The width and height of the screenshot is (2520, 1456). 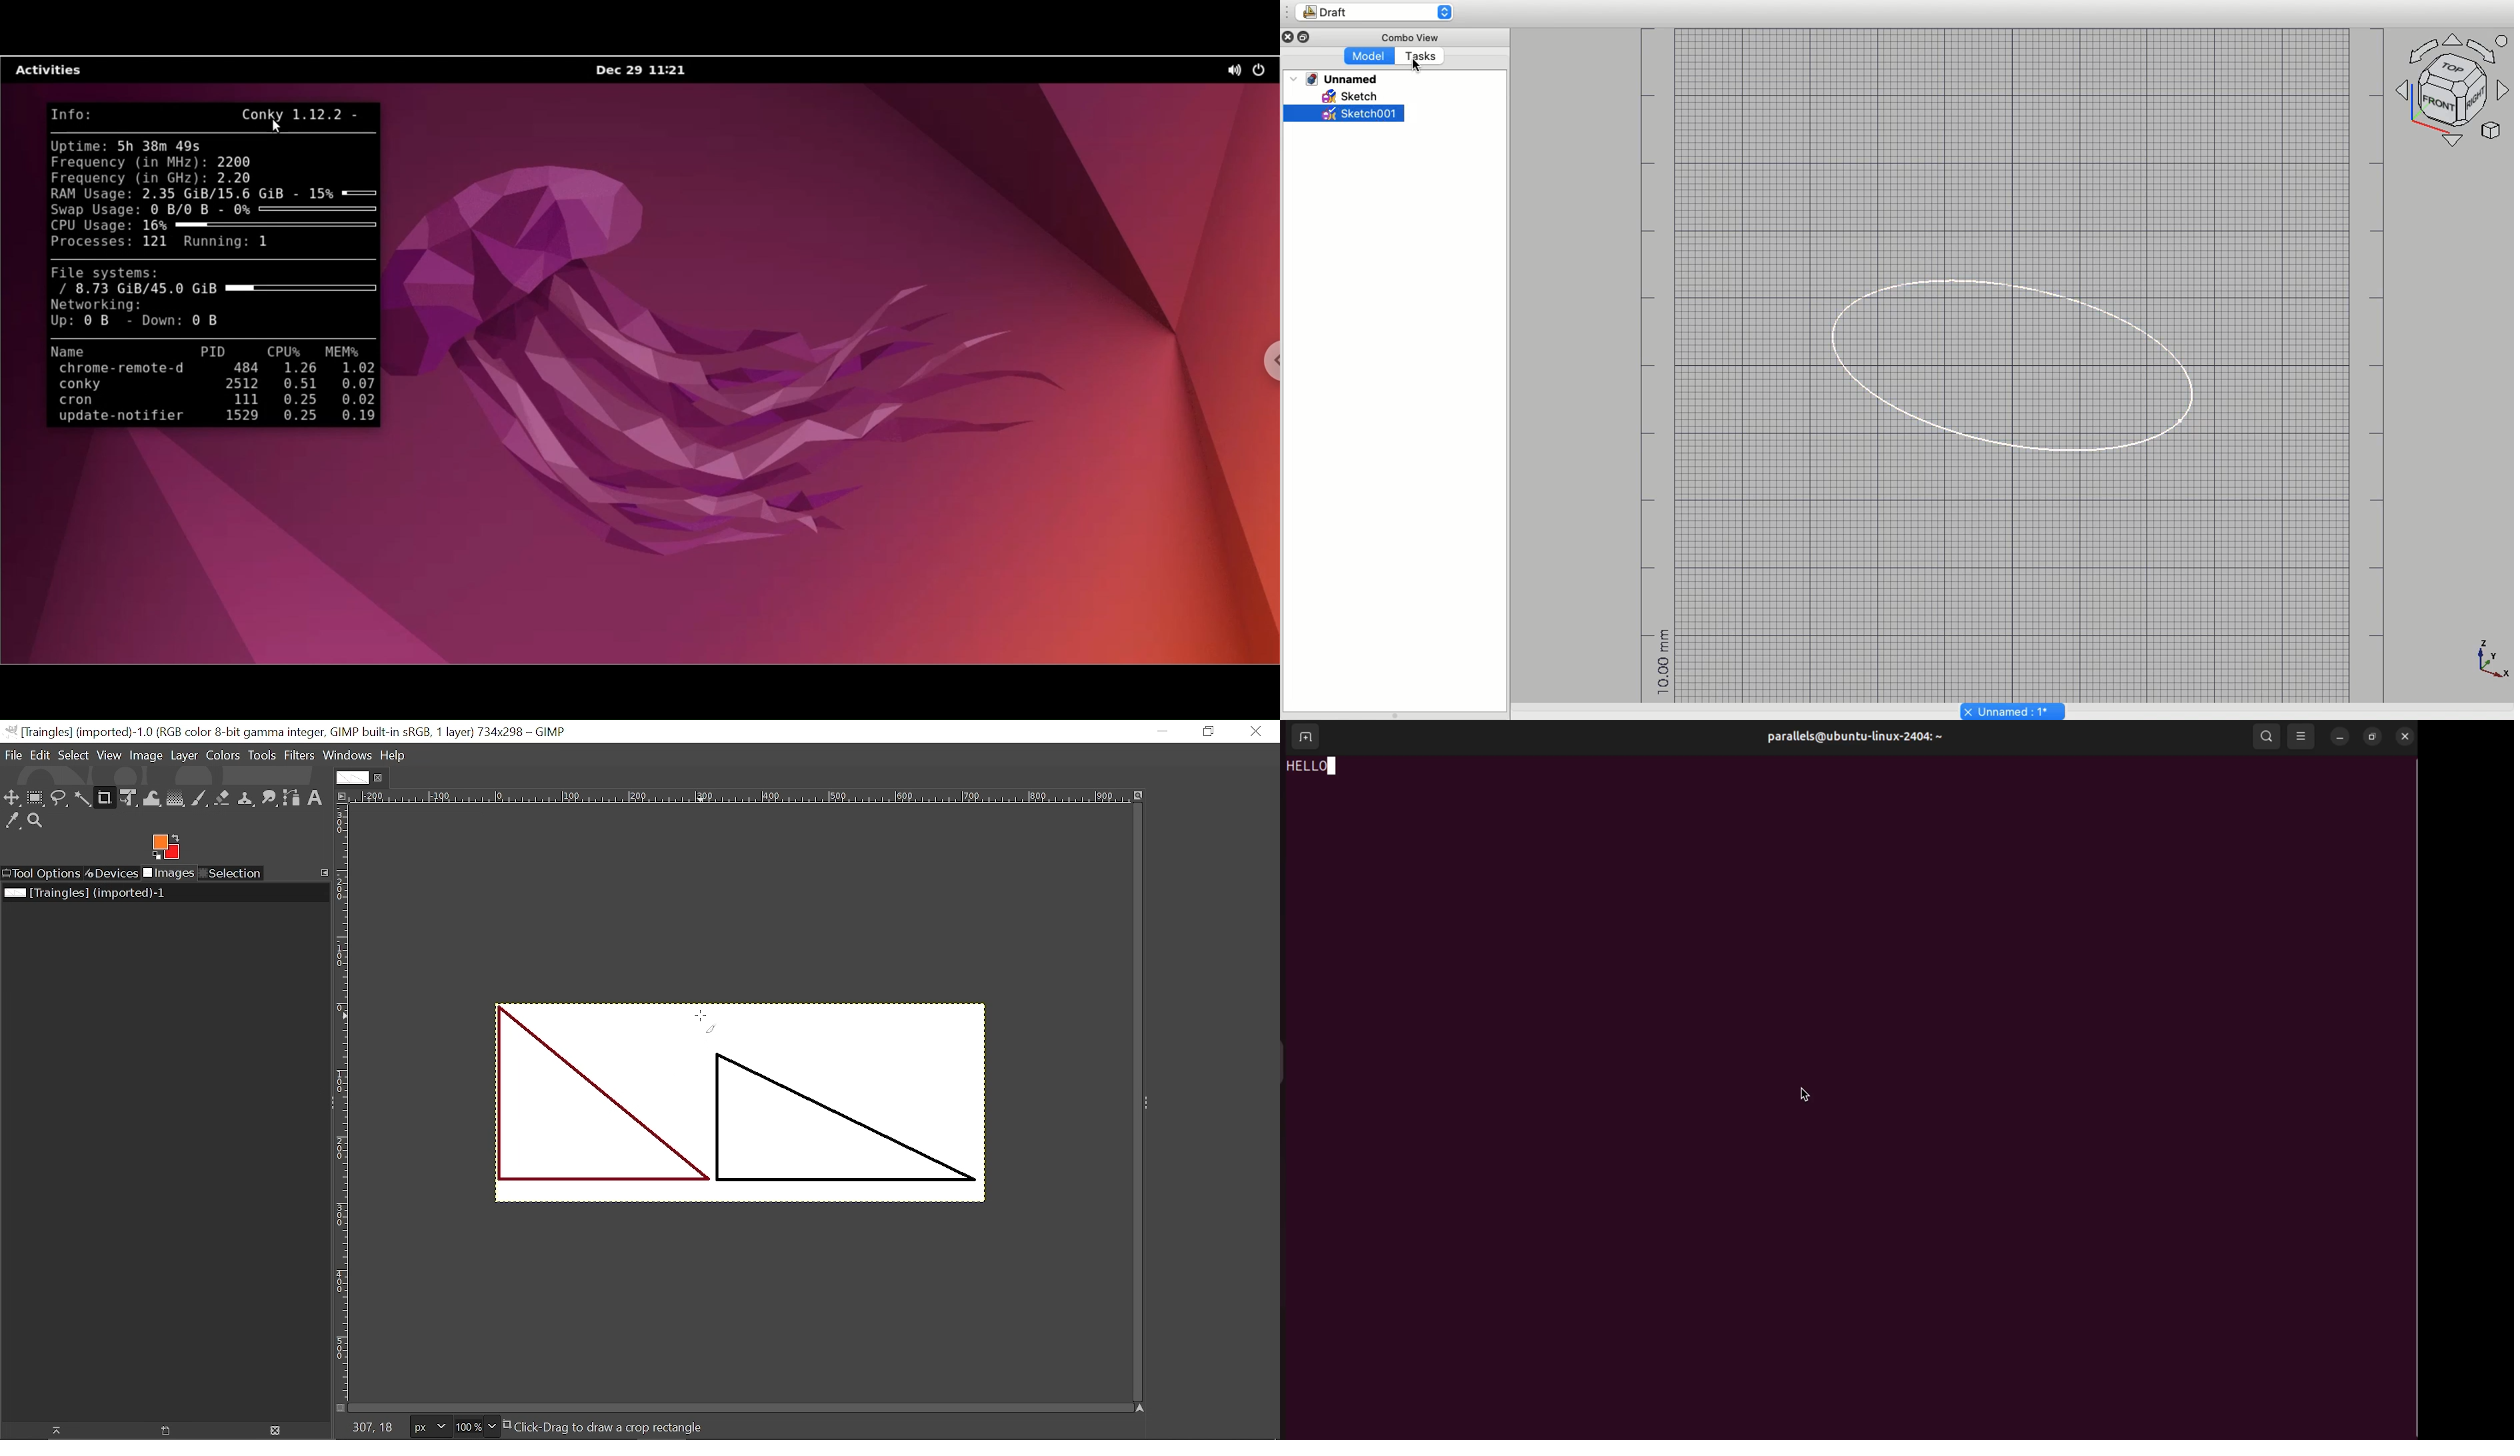 What do you see at coordinates (281, 1431) in the screenshot?
I see `Delete image` at bounding box center [281, 1431].